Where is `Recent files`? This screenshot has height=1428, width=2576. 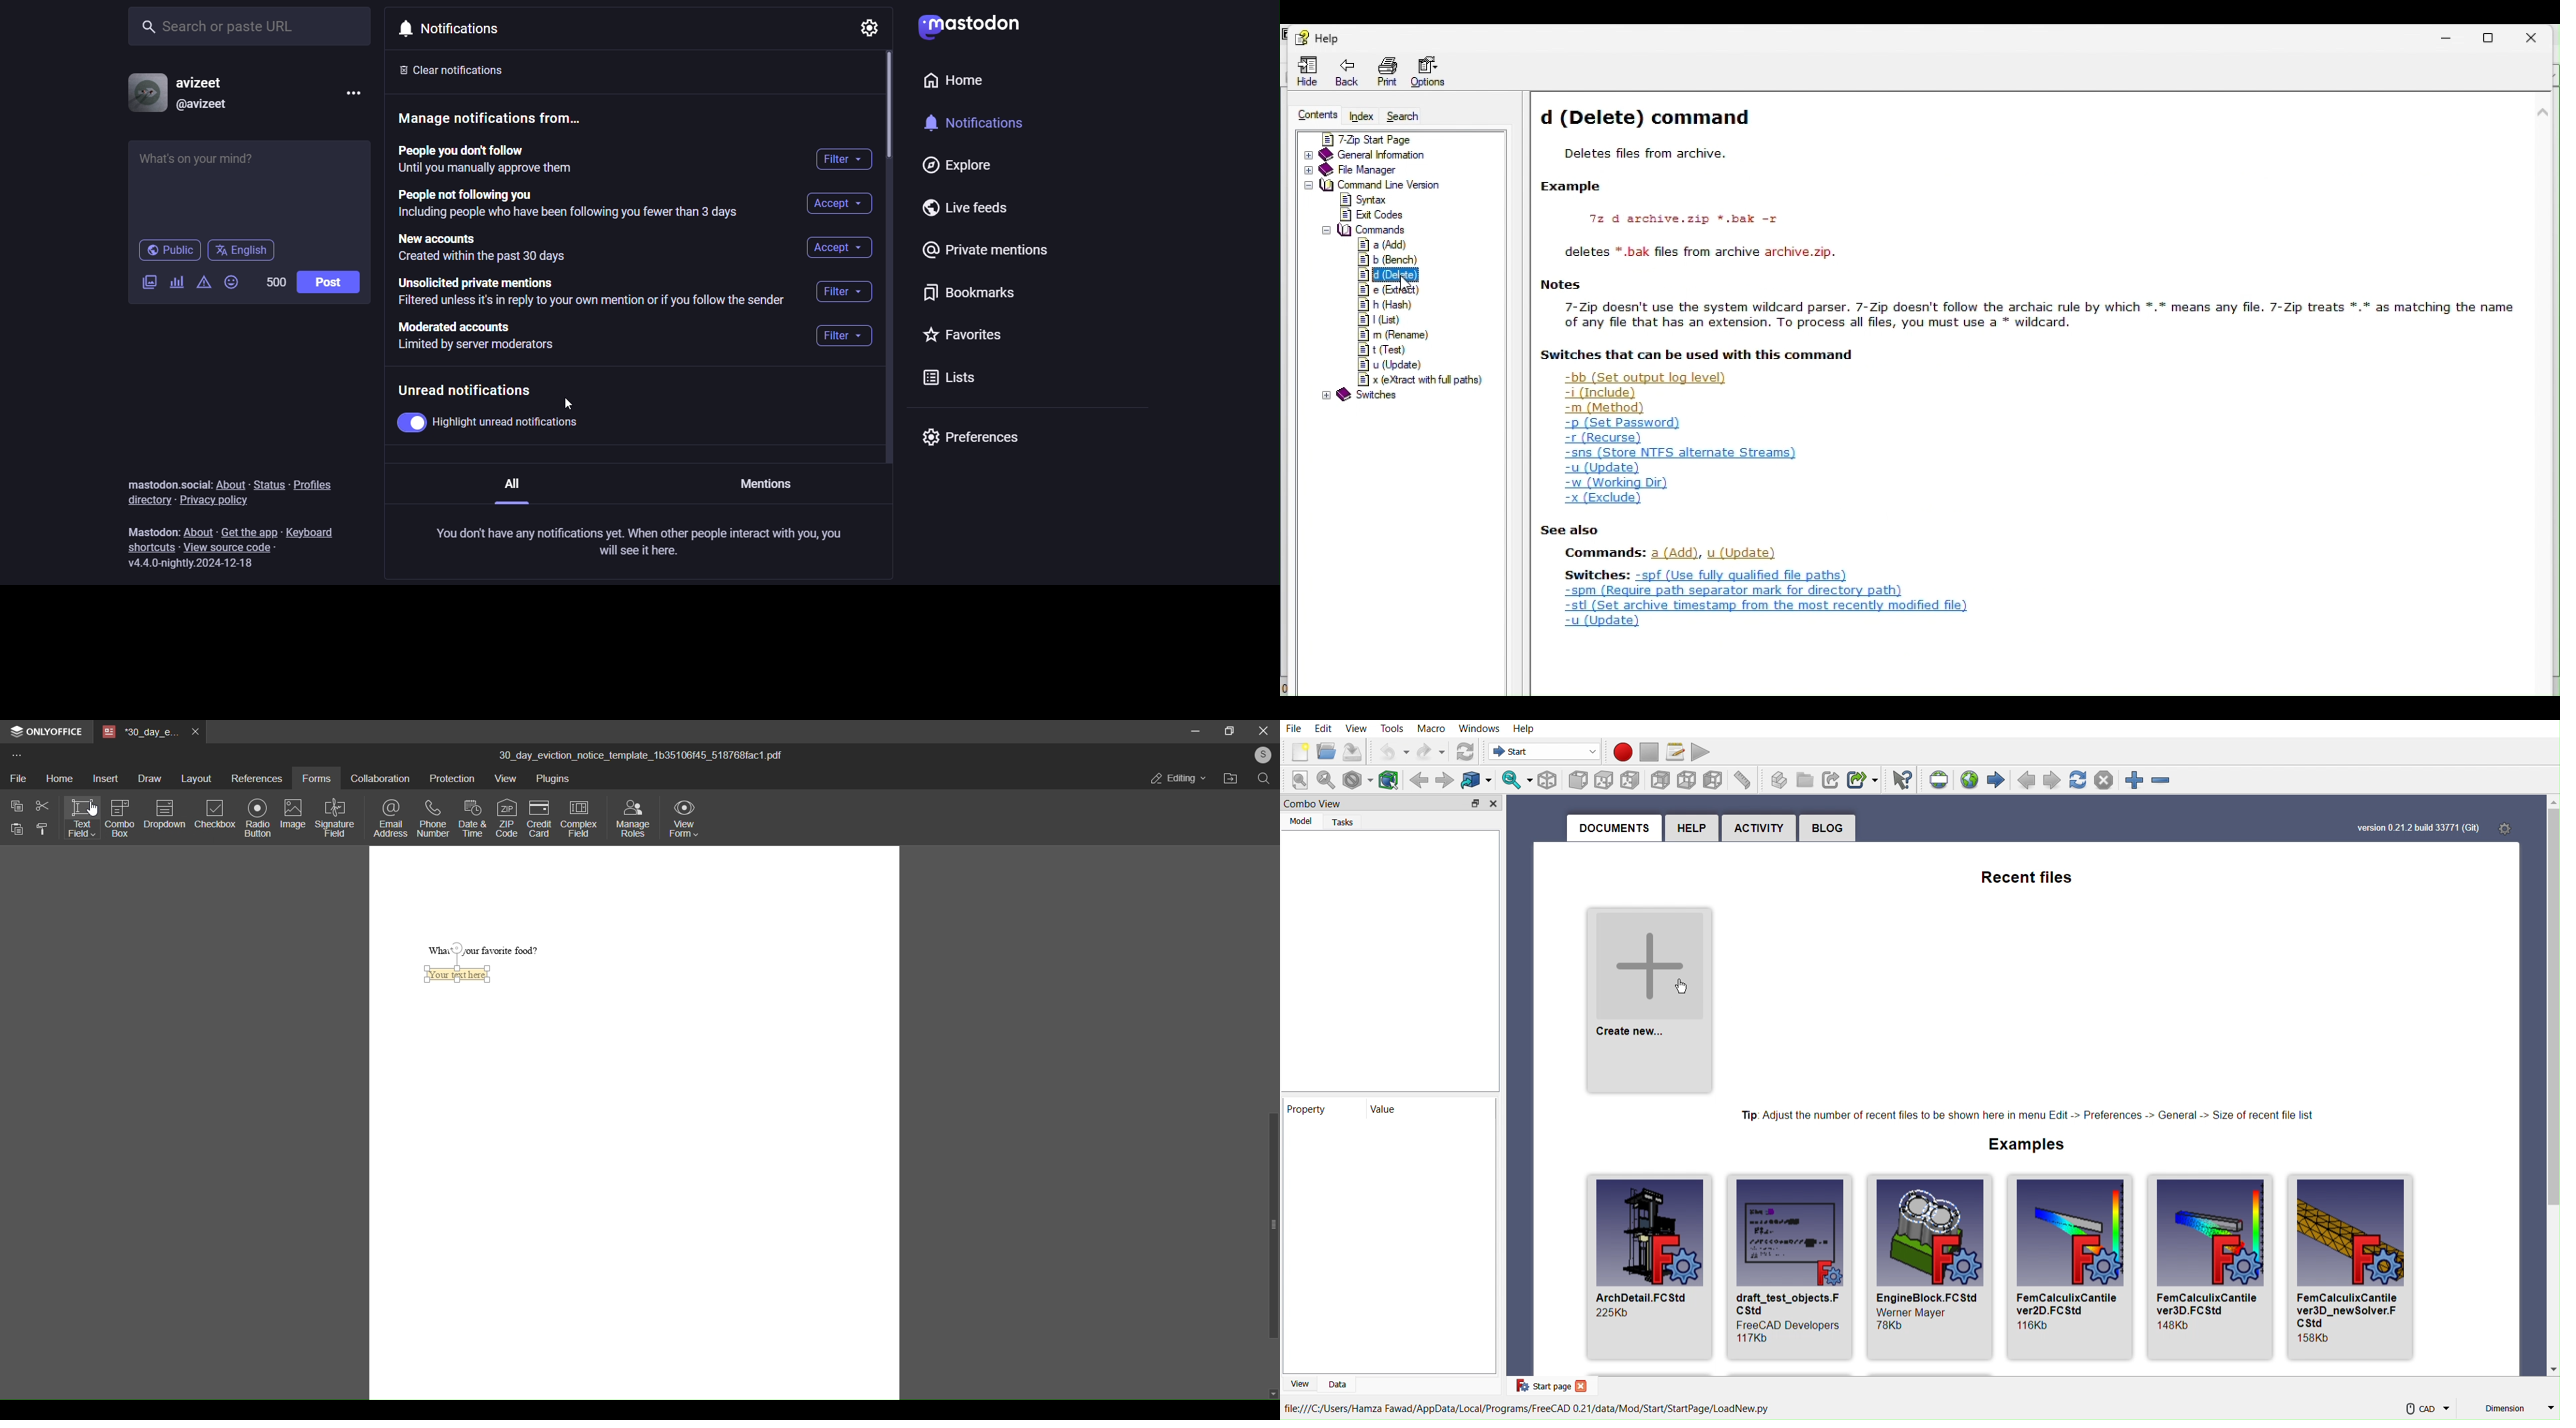
Recent files is located at coordinates (2025, 875).